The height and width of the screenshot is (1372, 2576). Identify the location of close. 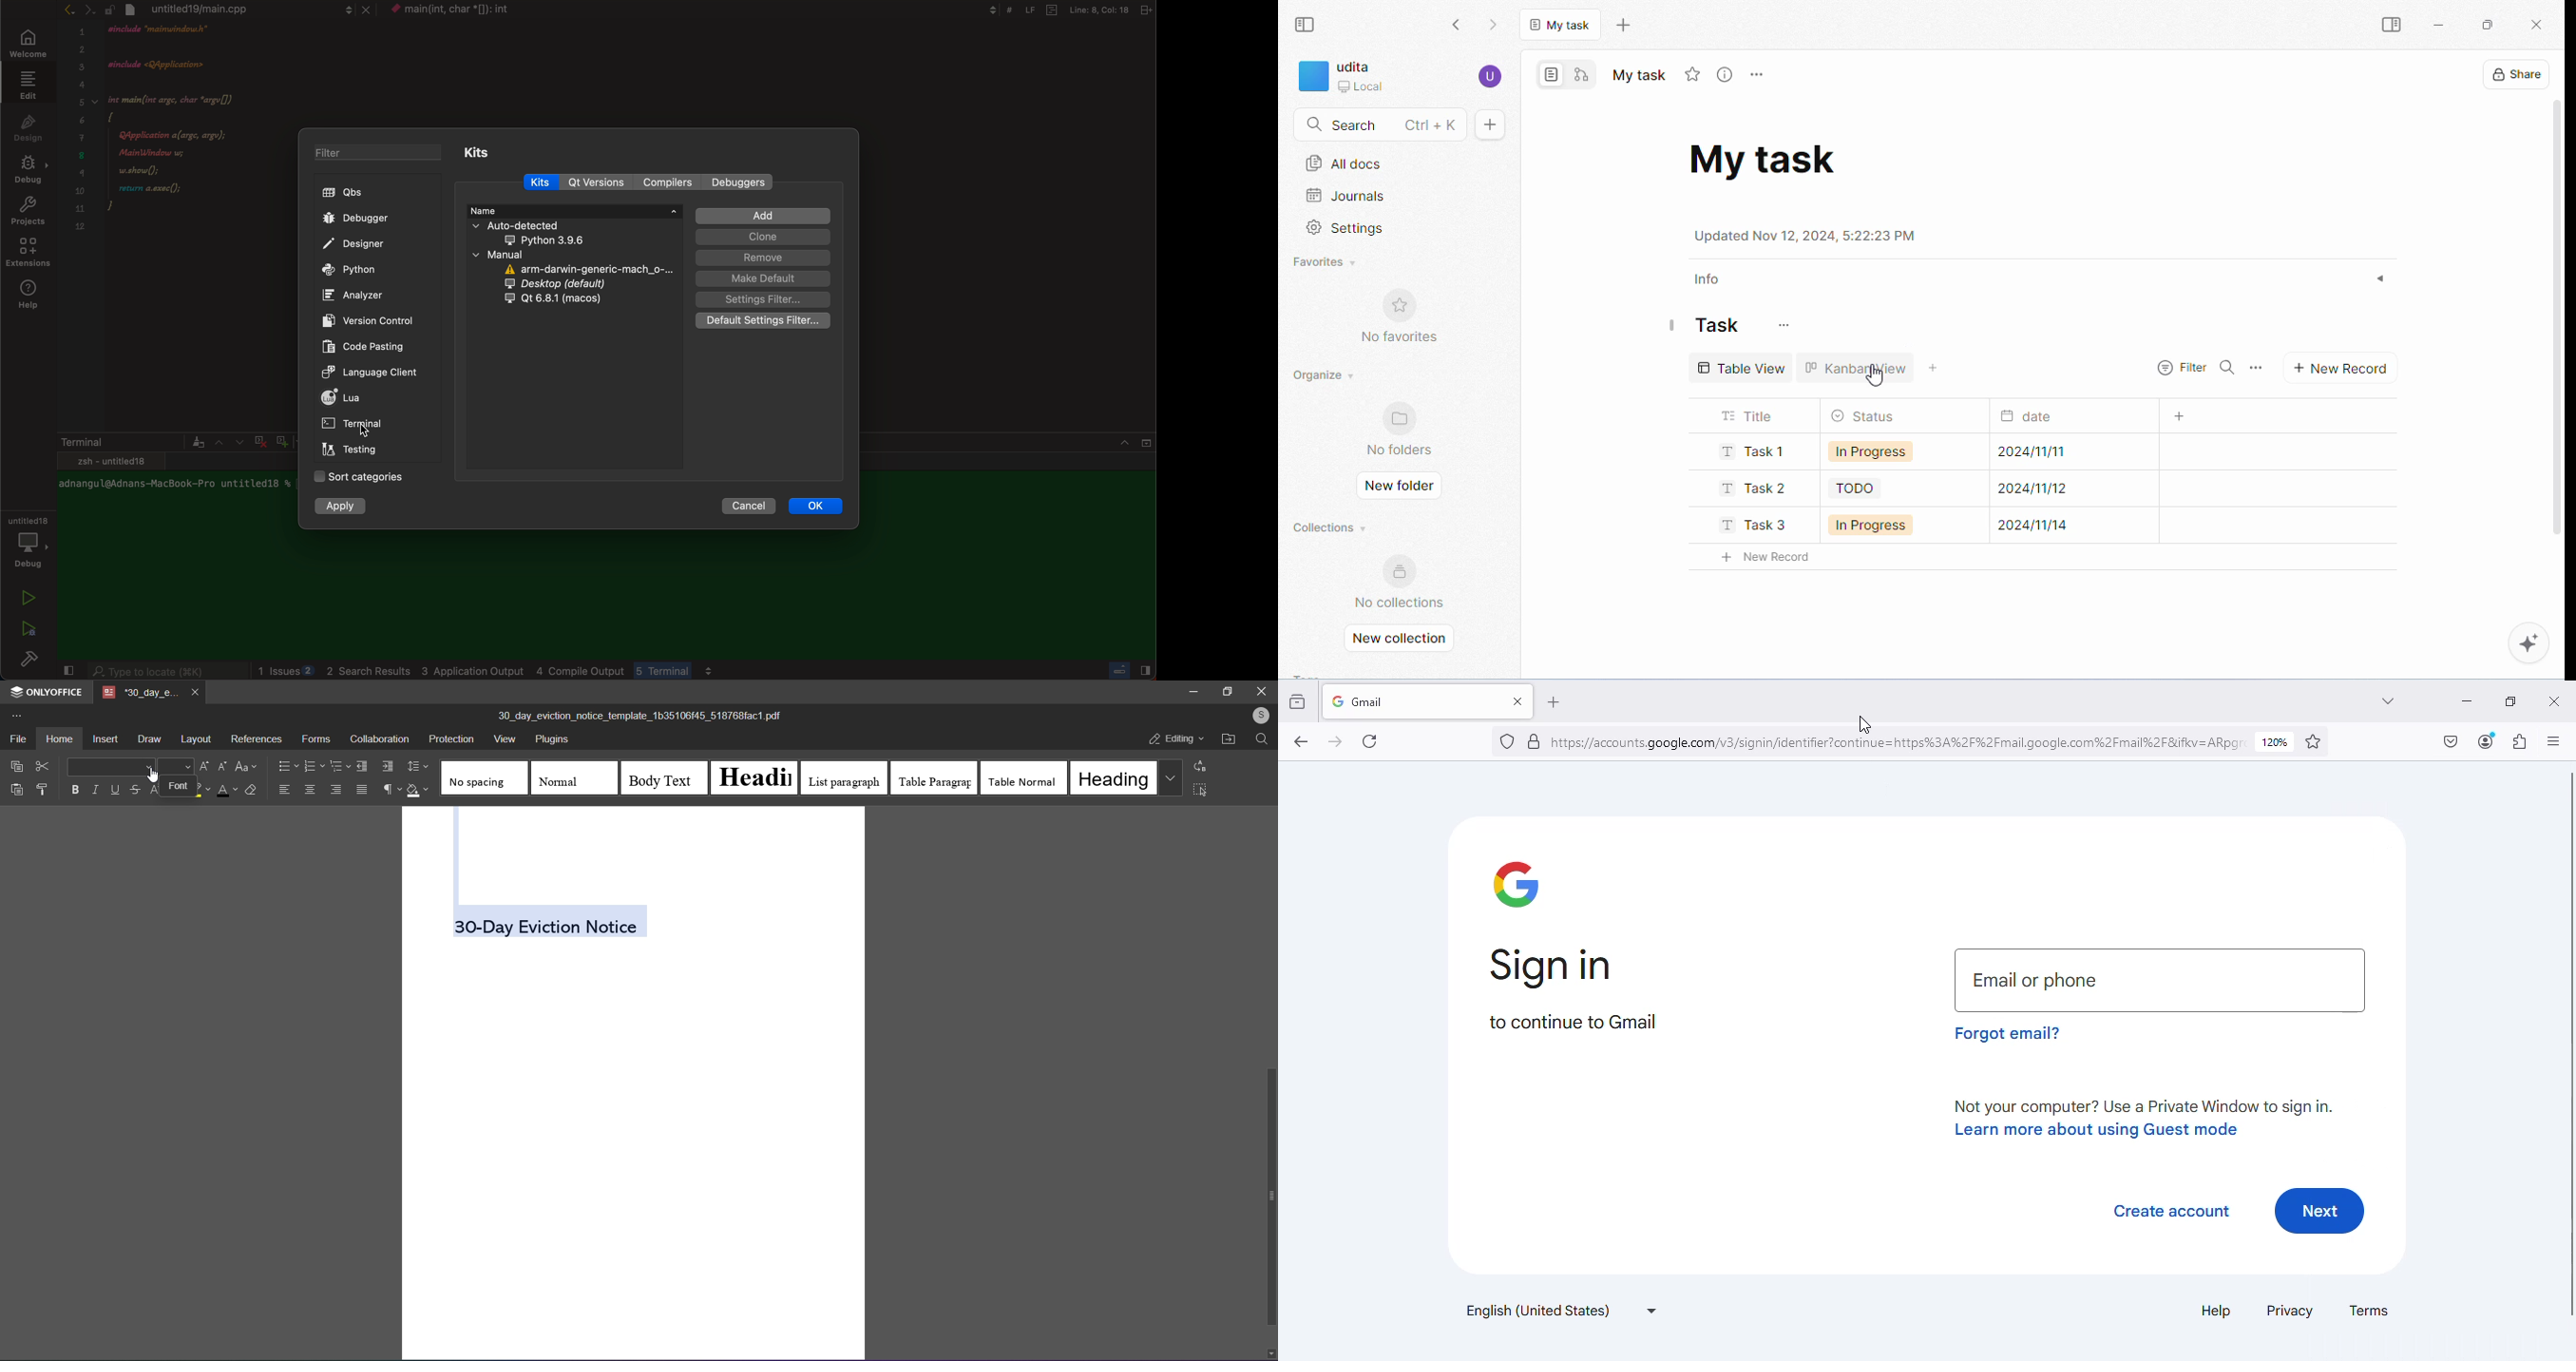
(2553, 702).